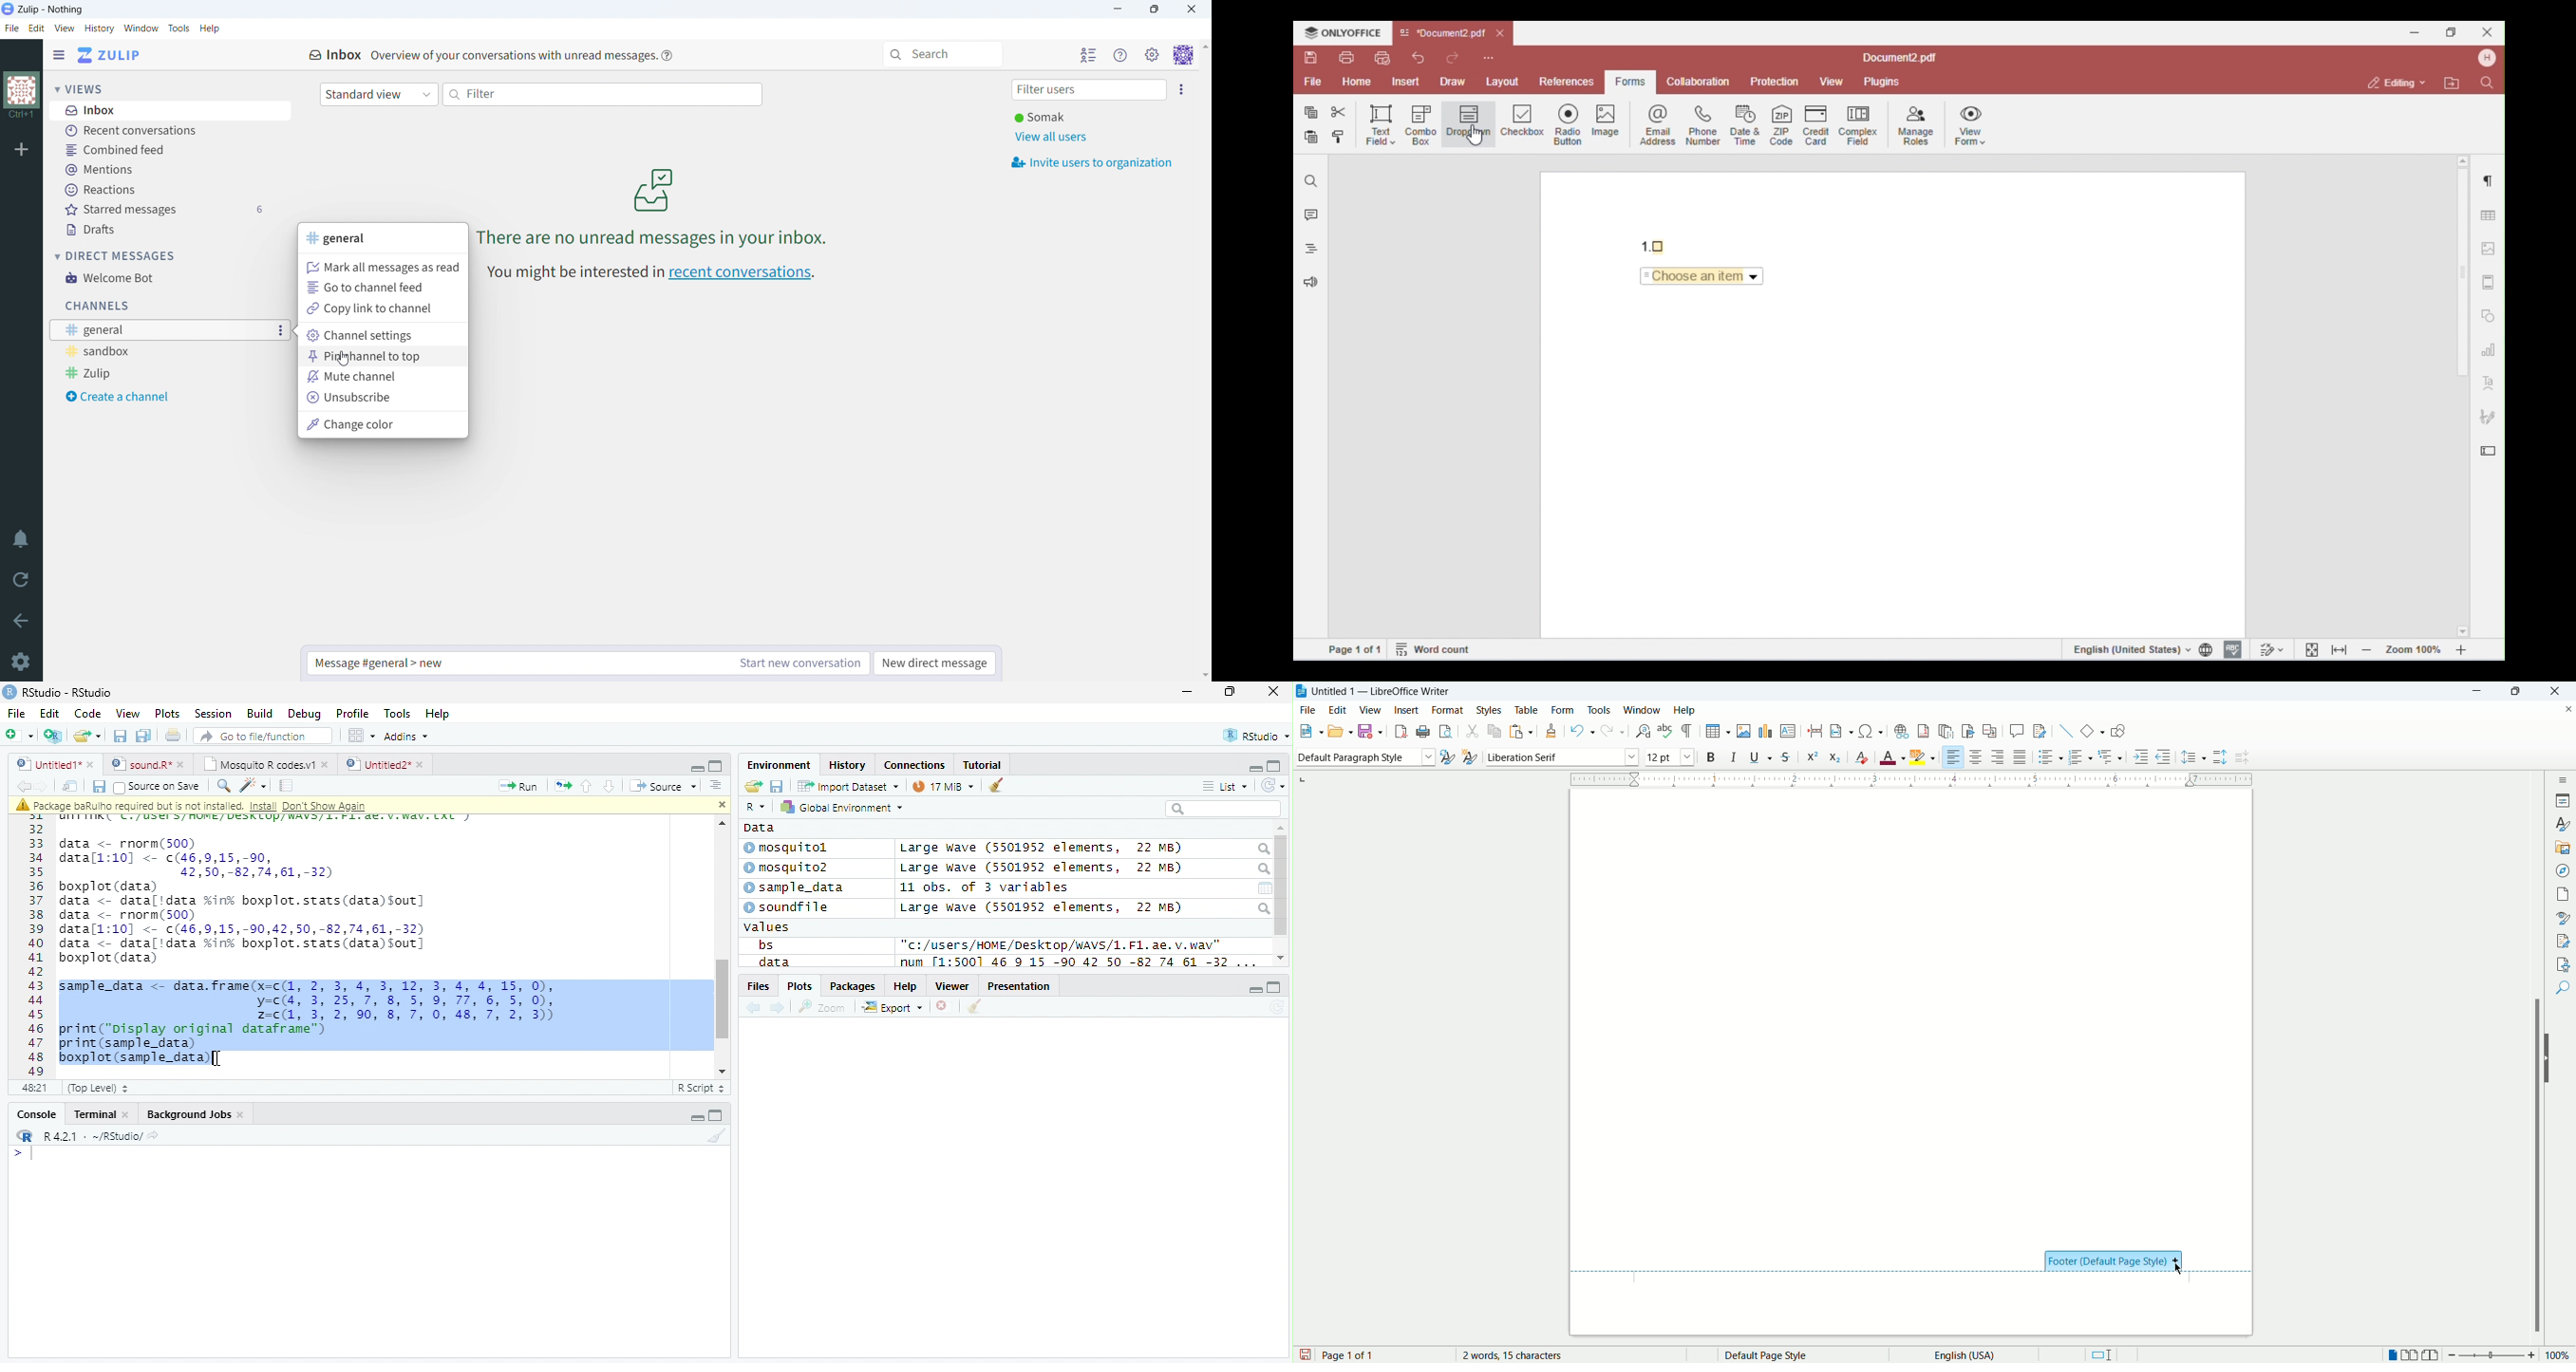 The width and height of the screenshot is (2576, 1372). Describe the element at coordinates (1469, 757) in the screenshot. I see `new style` at that location.